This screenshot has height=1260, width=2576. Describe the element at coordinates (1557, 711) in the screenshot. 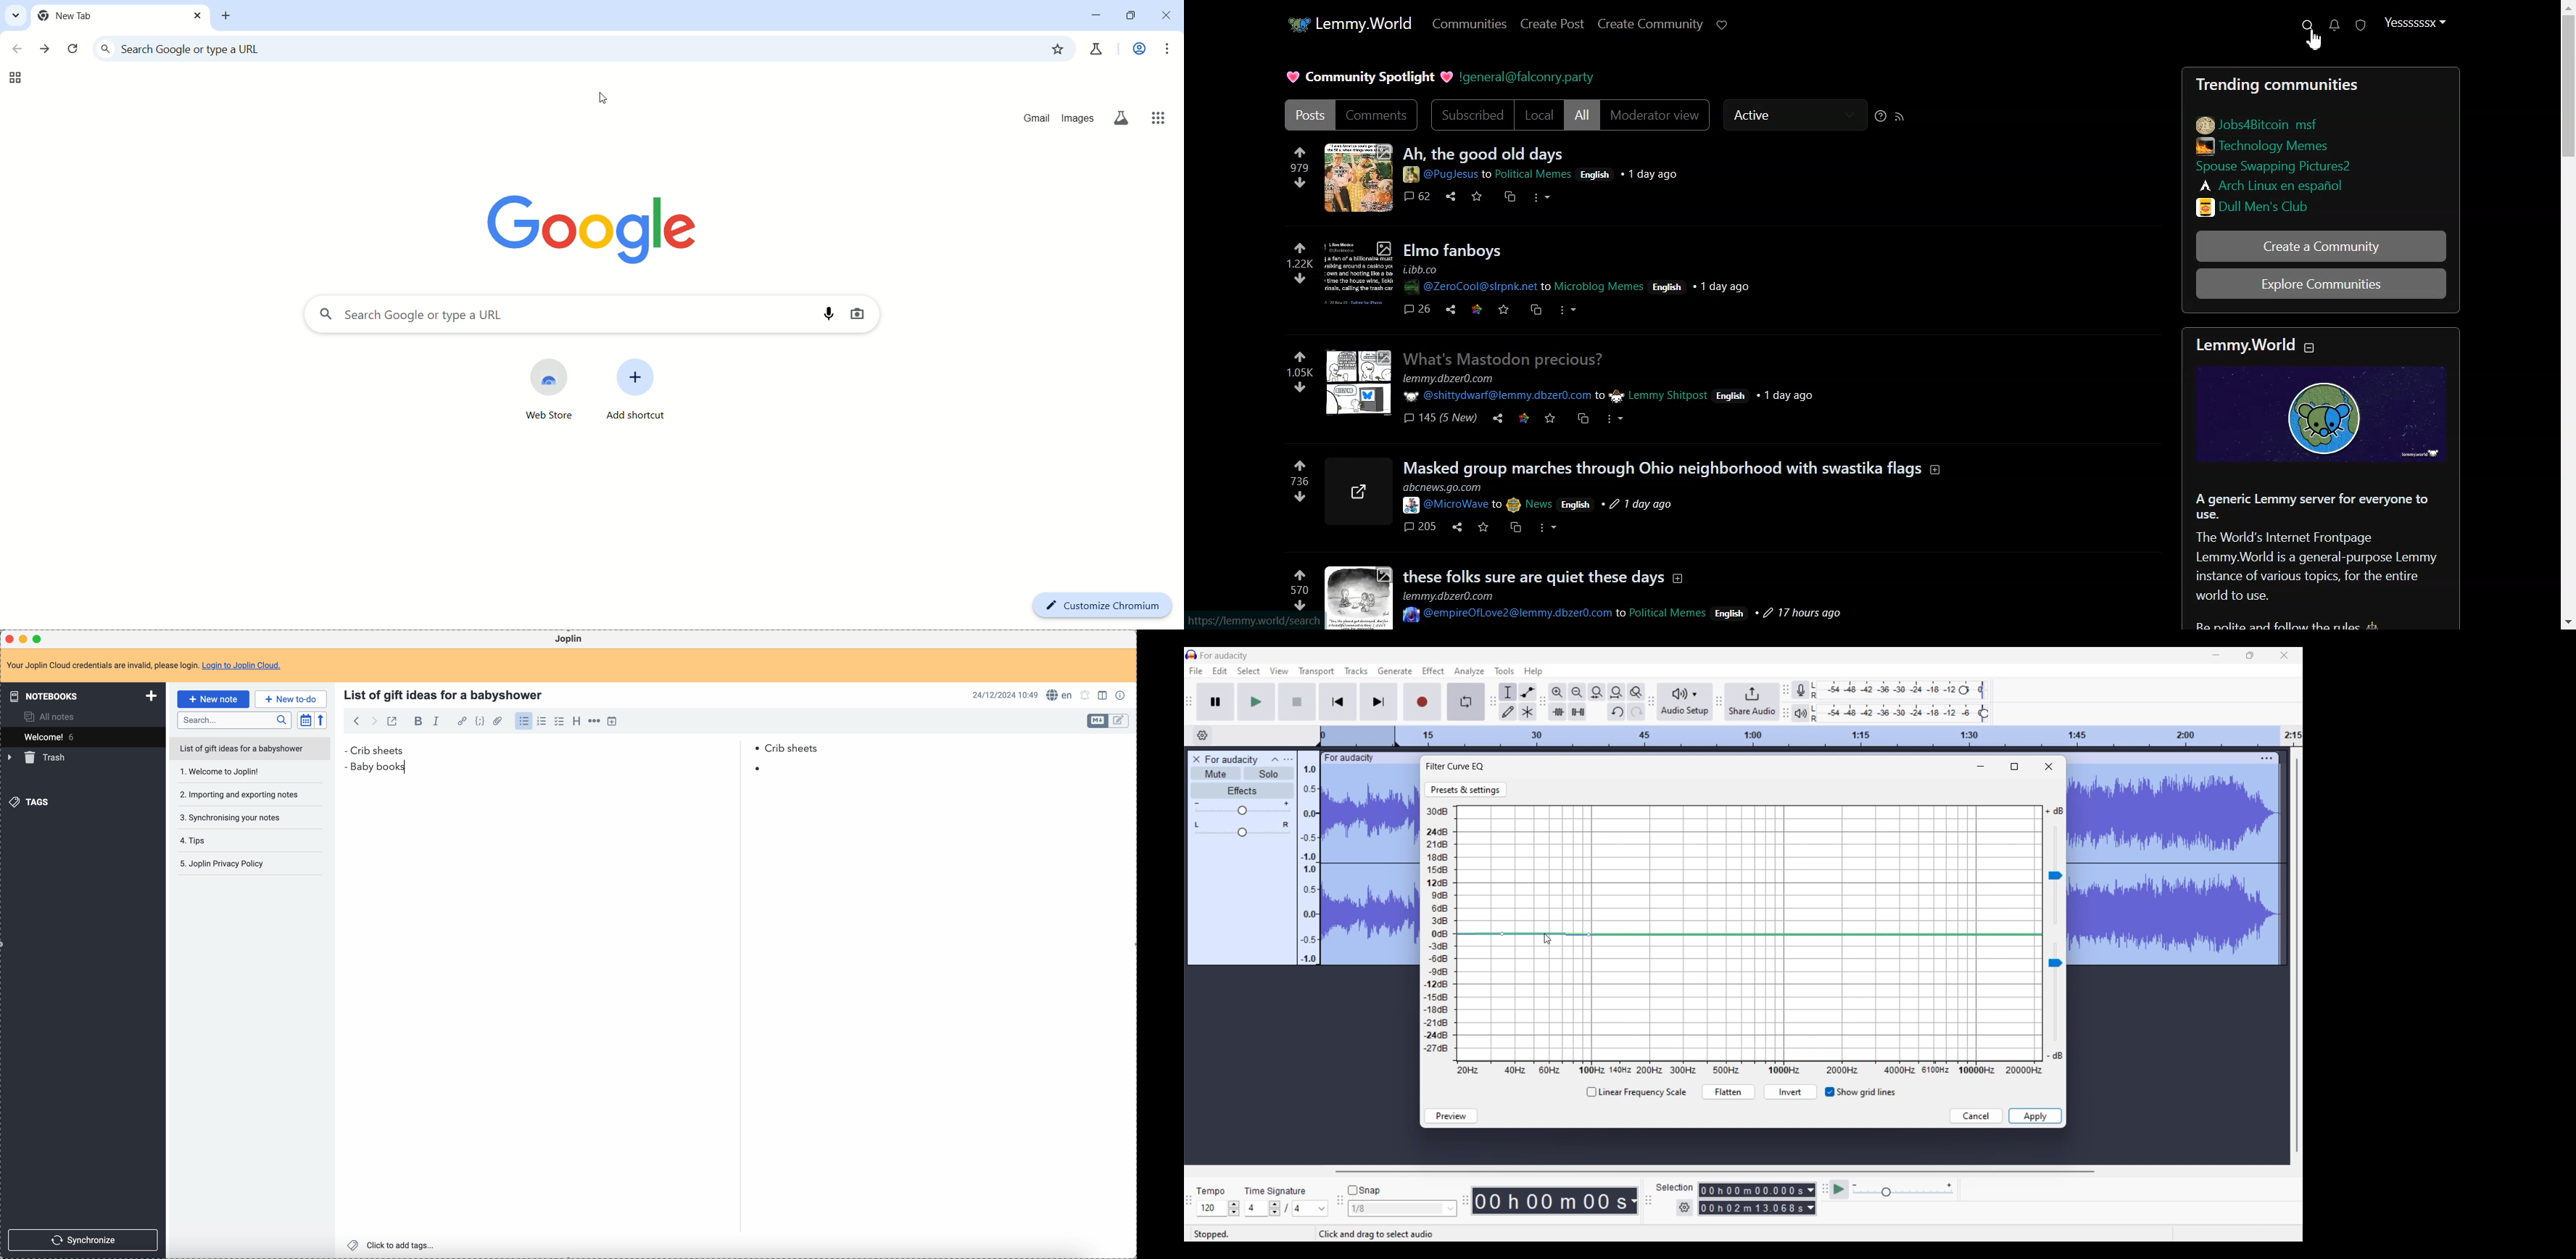

I see `Trim audio outside selection` at that location.